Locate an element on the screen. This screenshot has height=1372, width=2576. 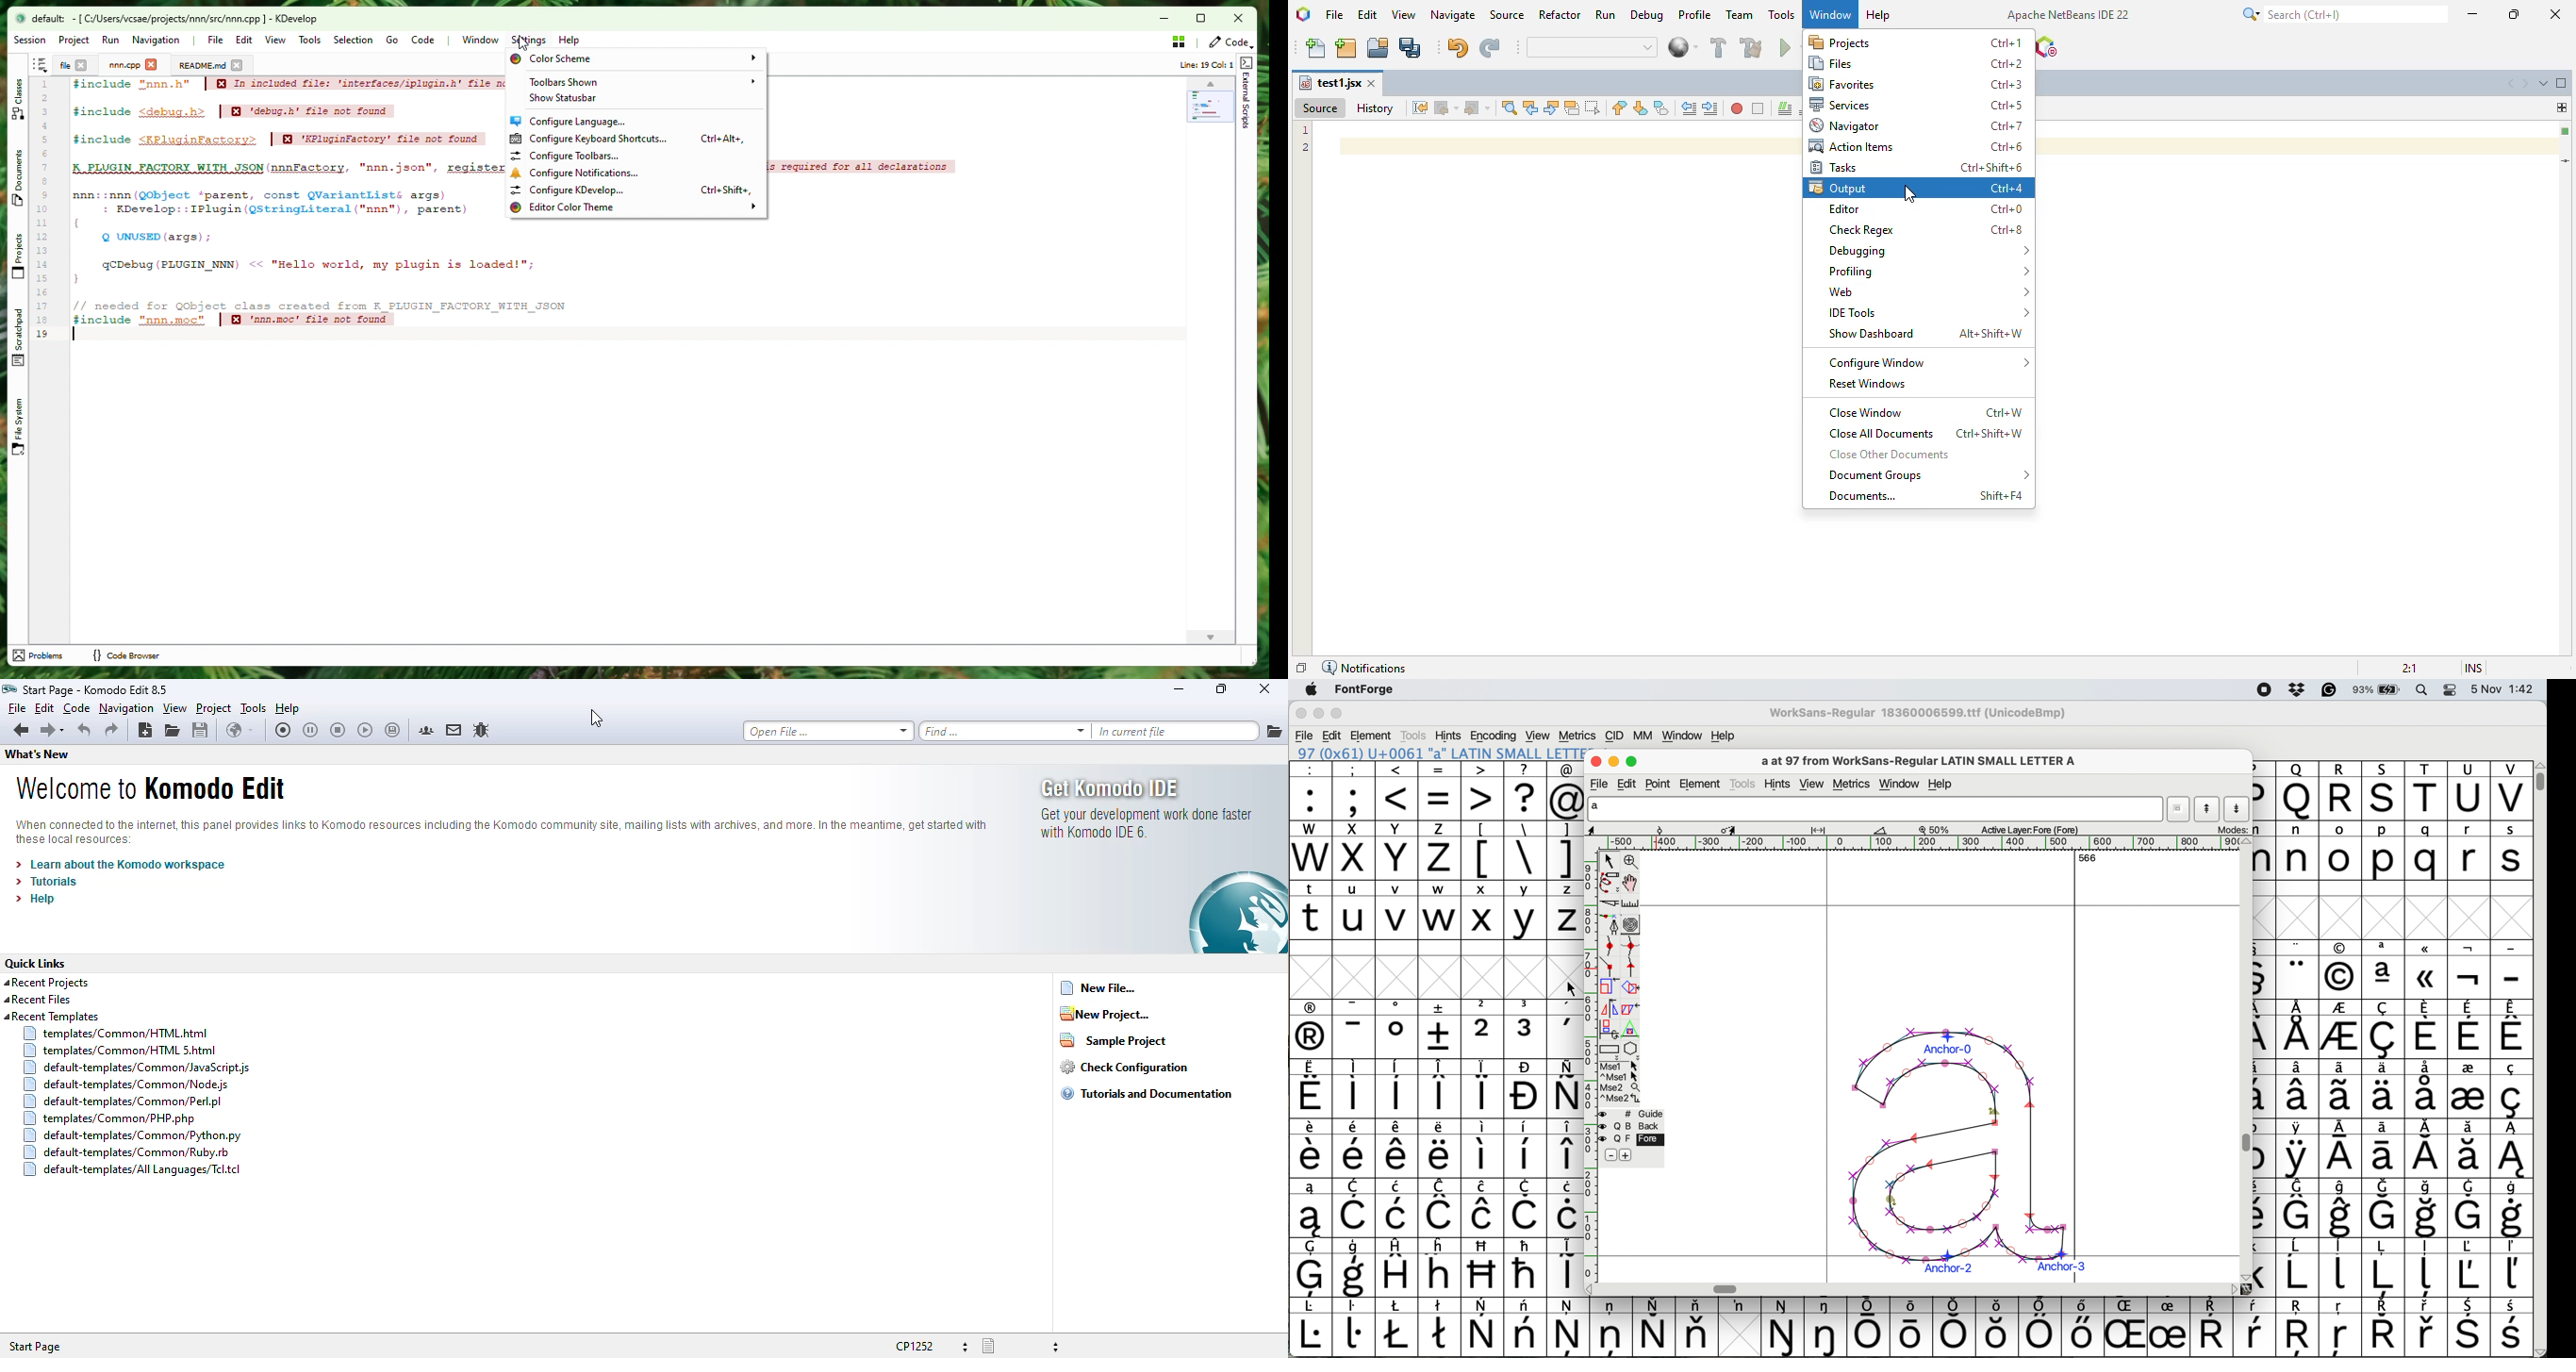
symbol is located at coordinates (2298, 1149).